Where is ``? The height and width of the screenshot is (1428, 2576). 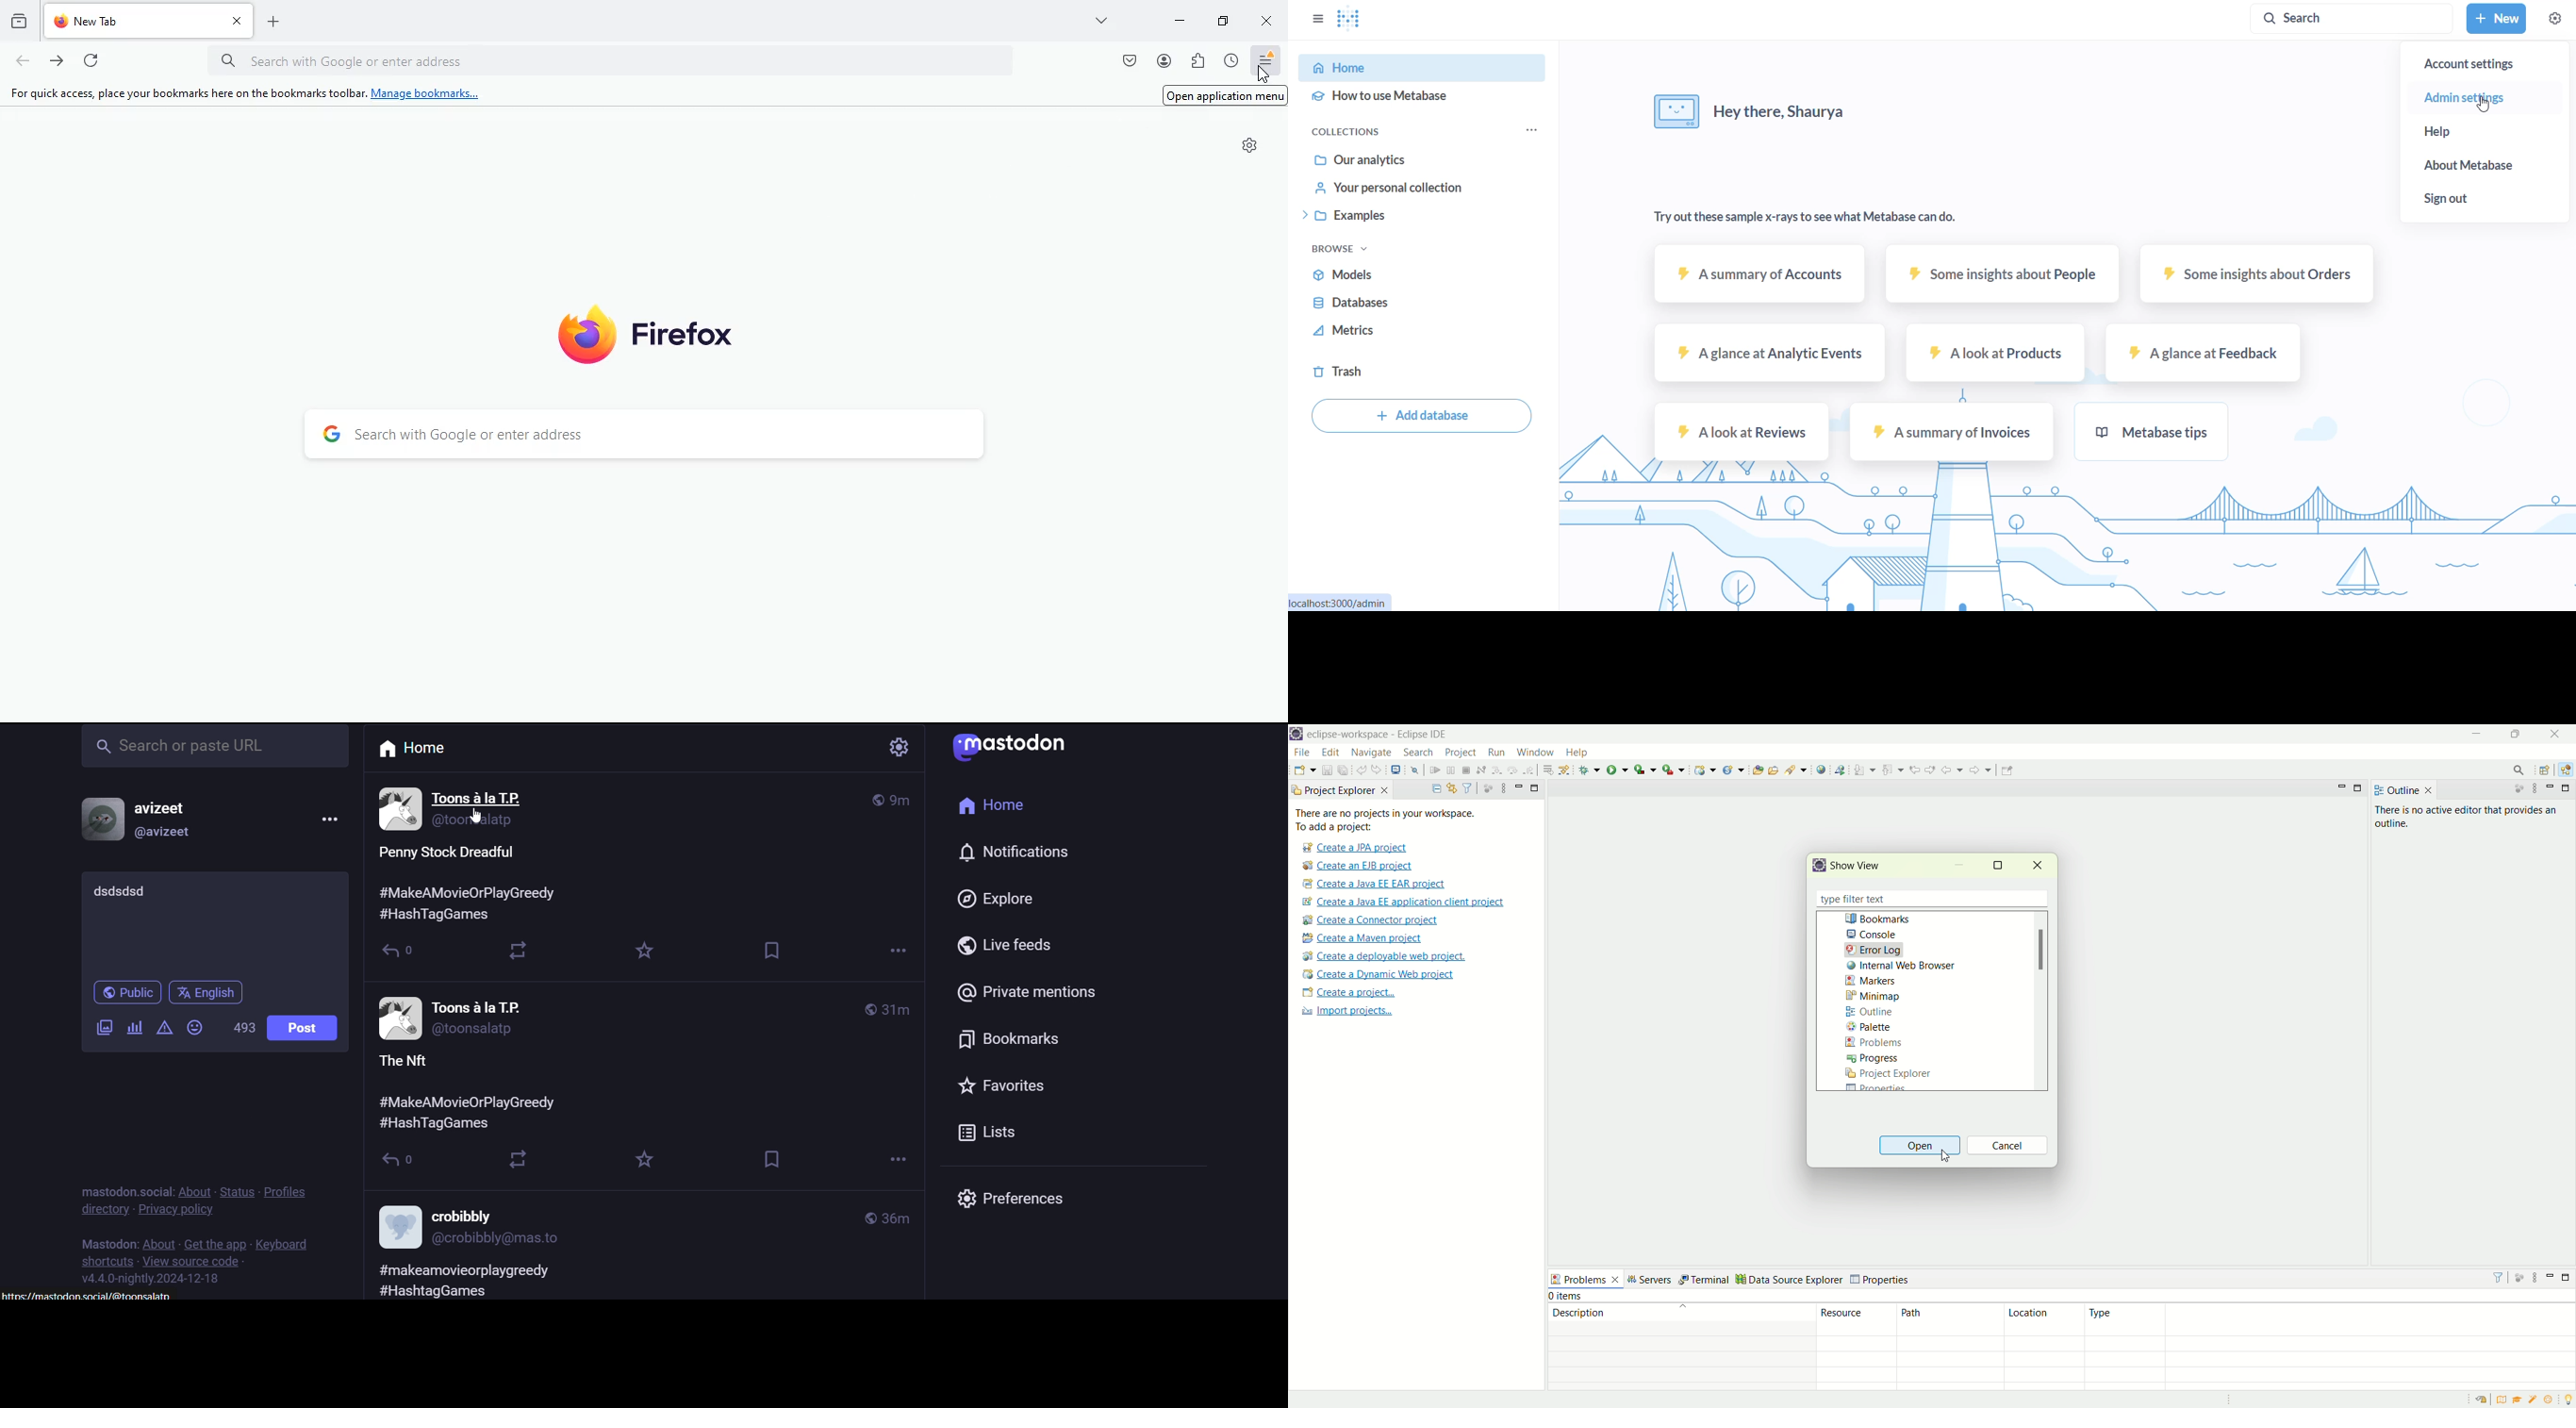  is located at coordinates (489, 1008).